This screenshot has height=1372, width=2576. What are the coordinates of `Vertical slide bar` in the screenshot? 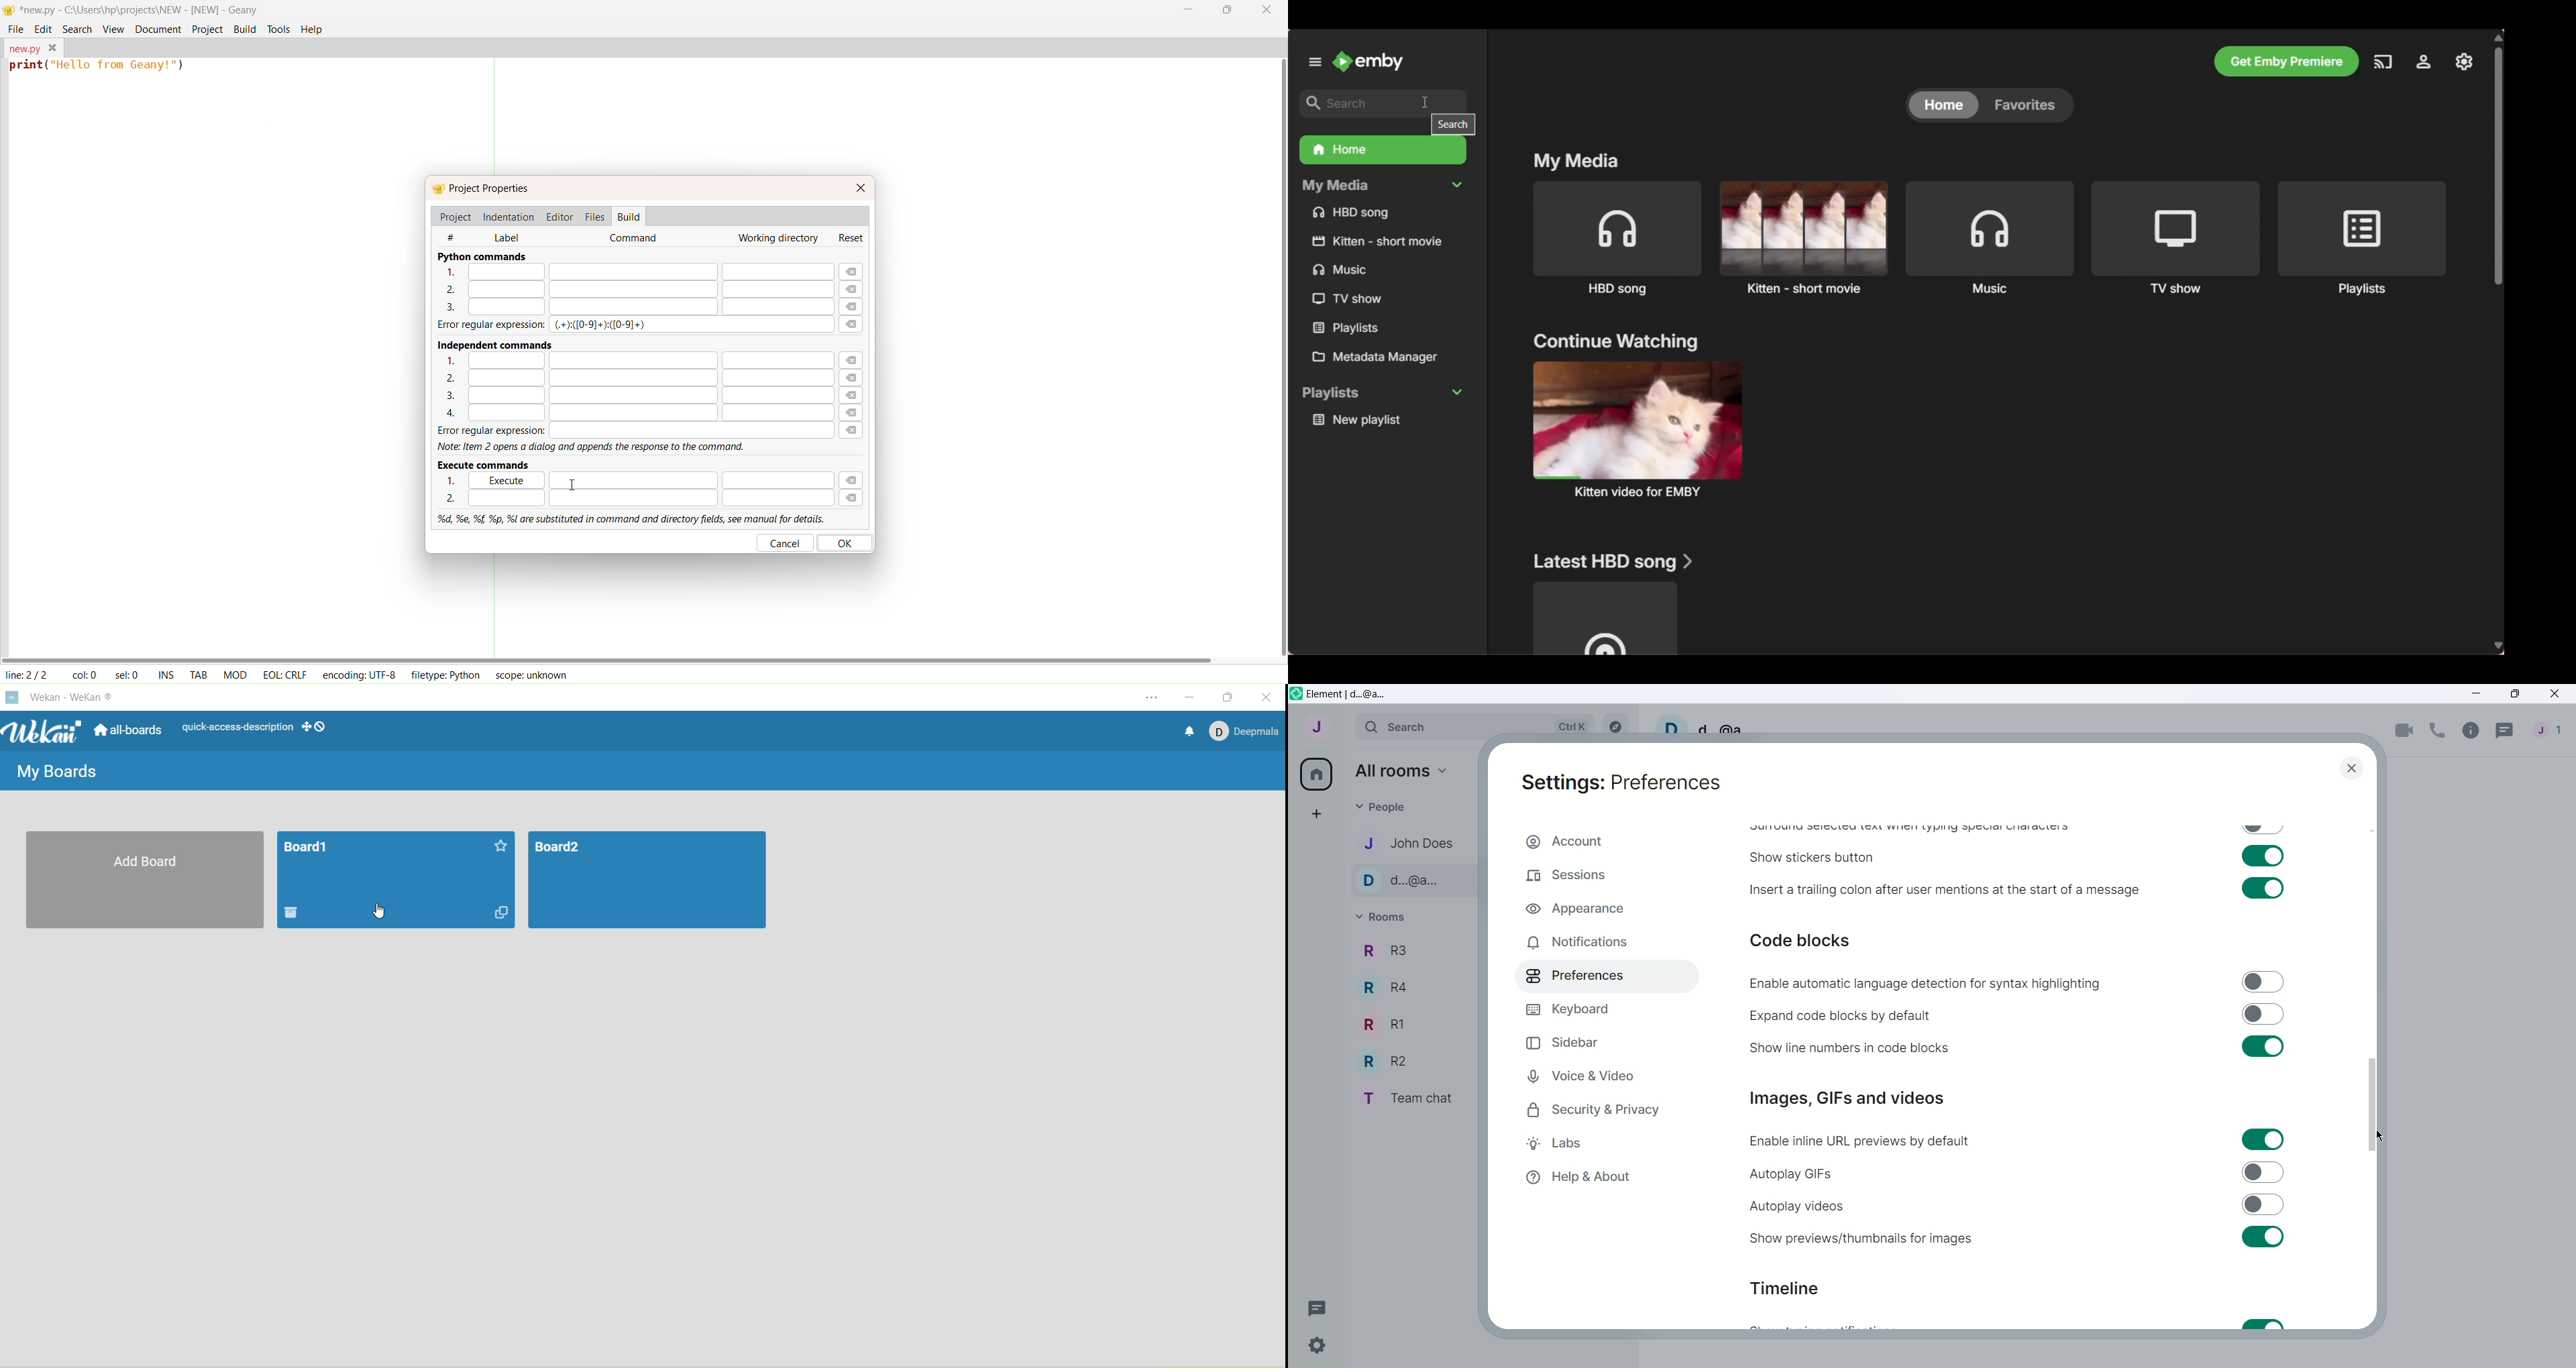 It's located at (2372, 1104).